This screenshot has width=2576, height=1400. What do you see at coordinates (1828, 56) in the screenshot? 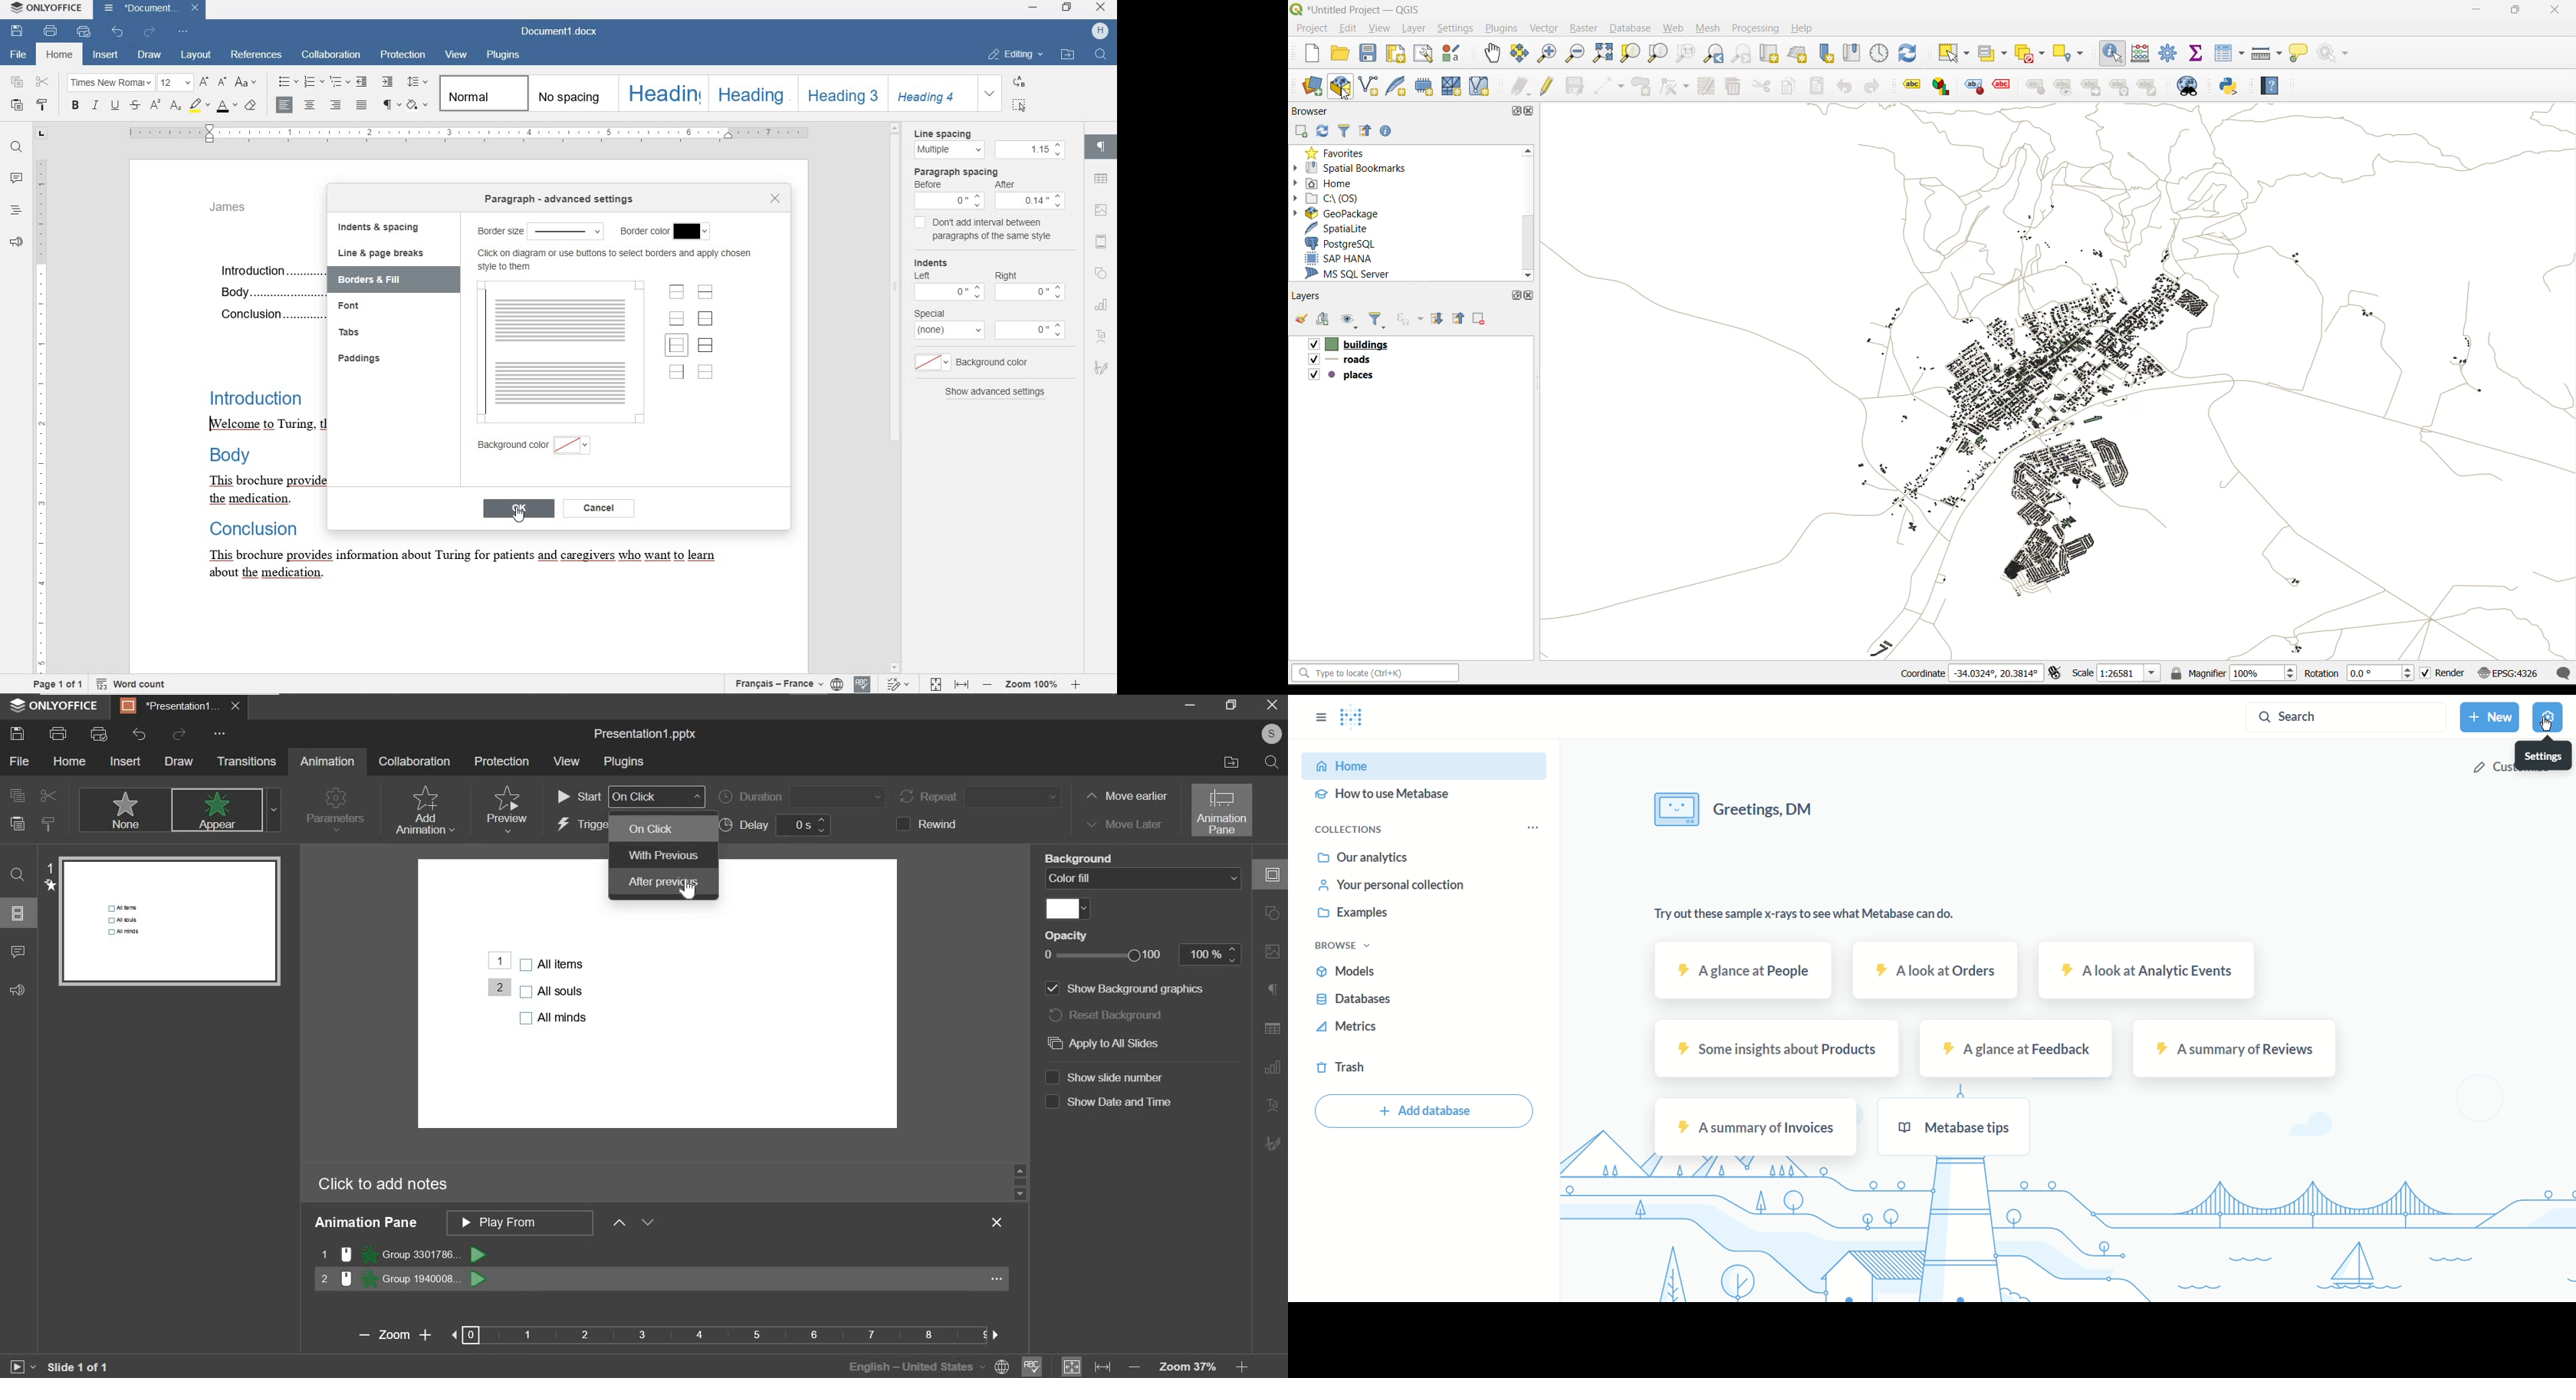
I see `new spatial bookmark` at bounding box center [1828, 56].